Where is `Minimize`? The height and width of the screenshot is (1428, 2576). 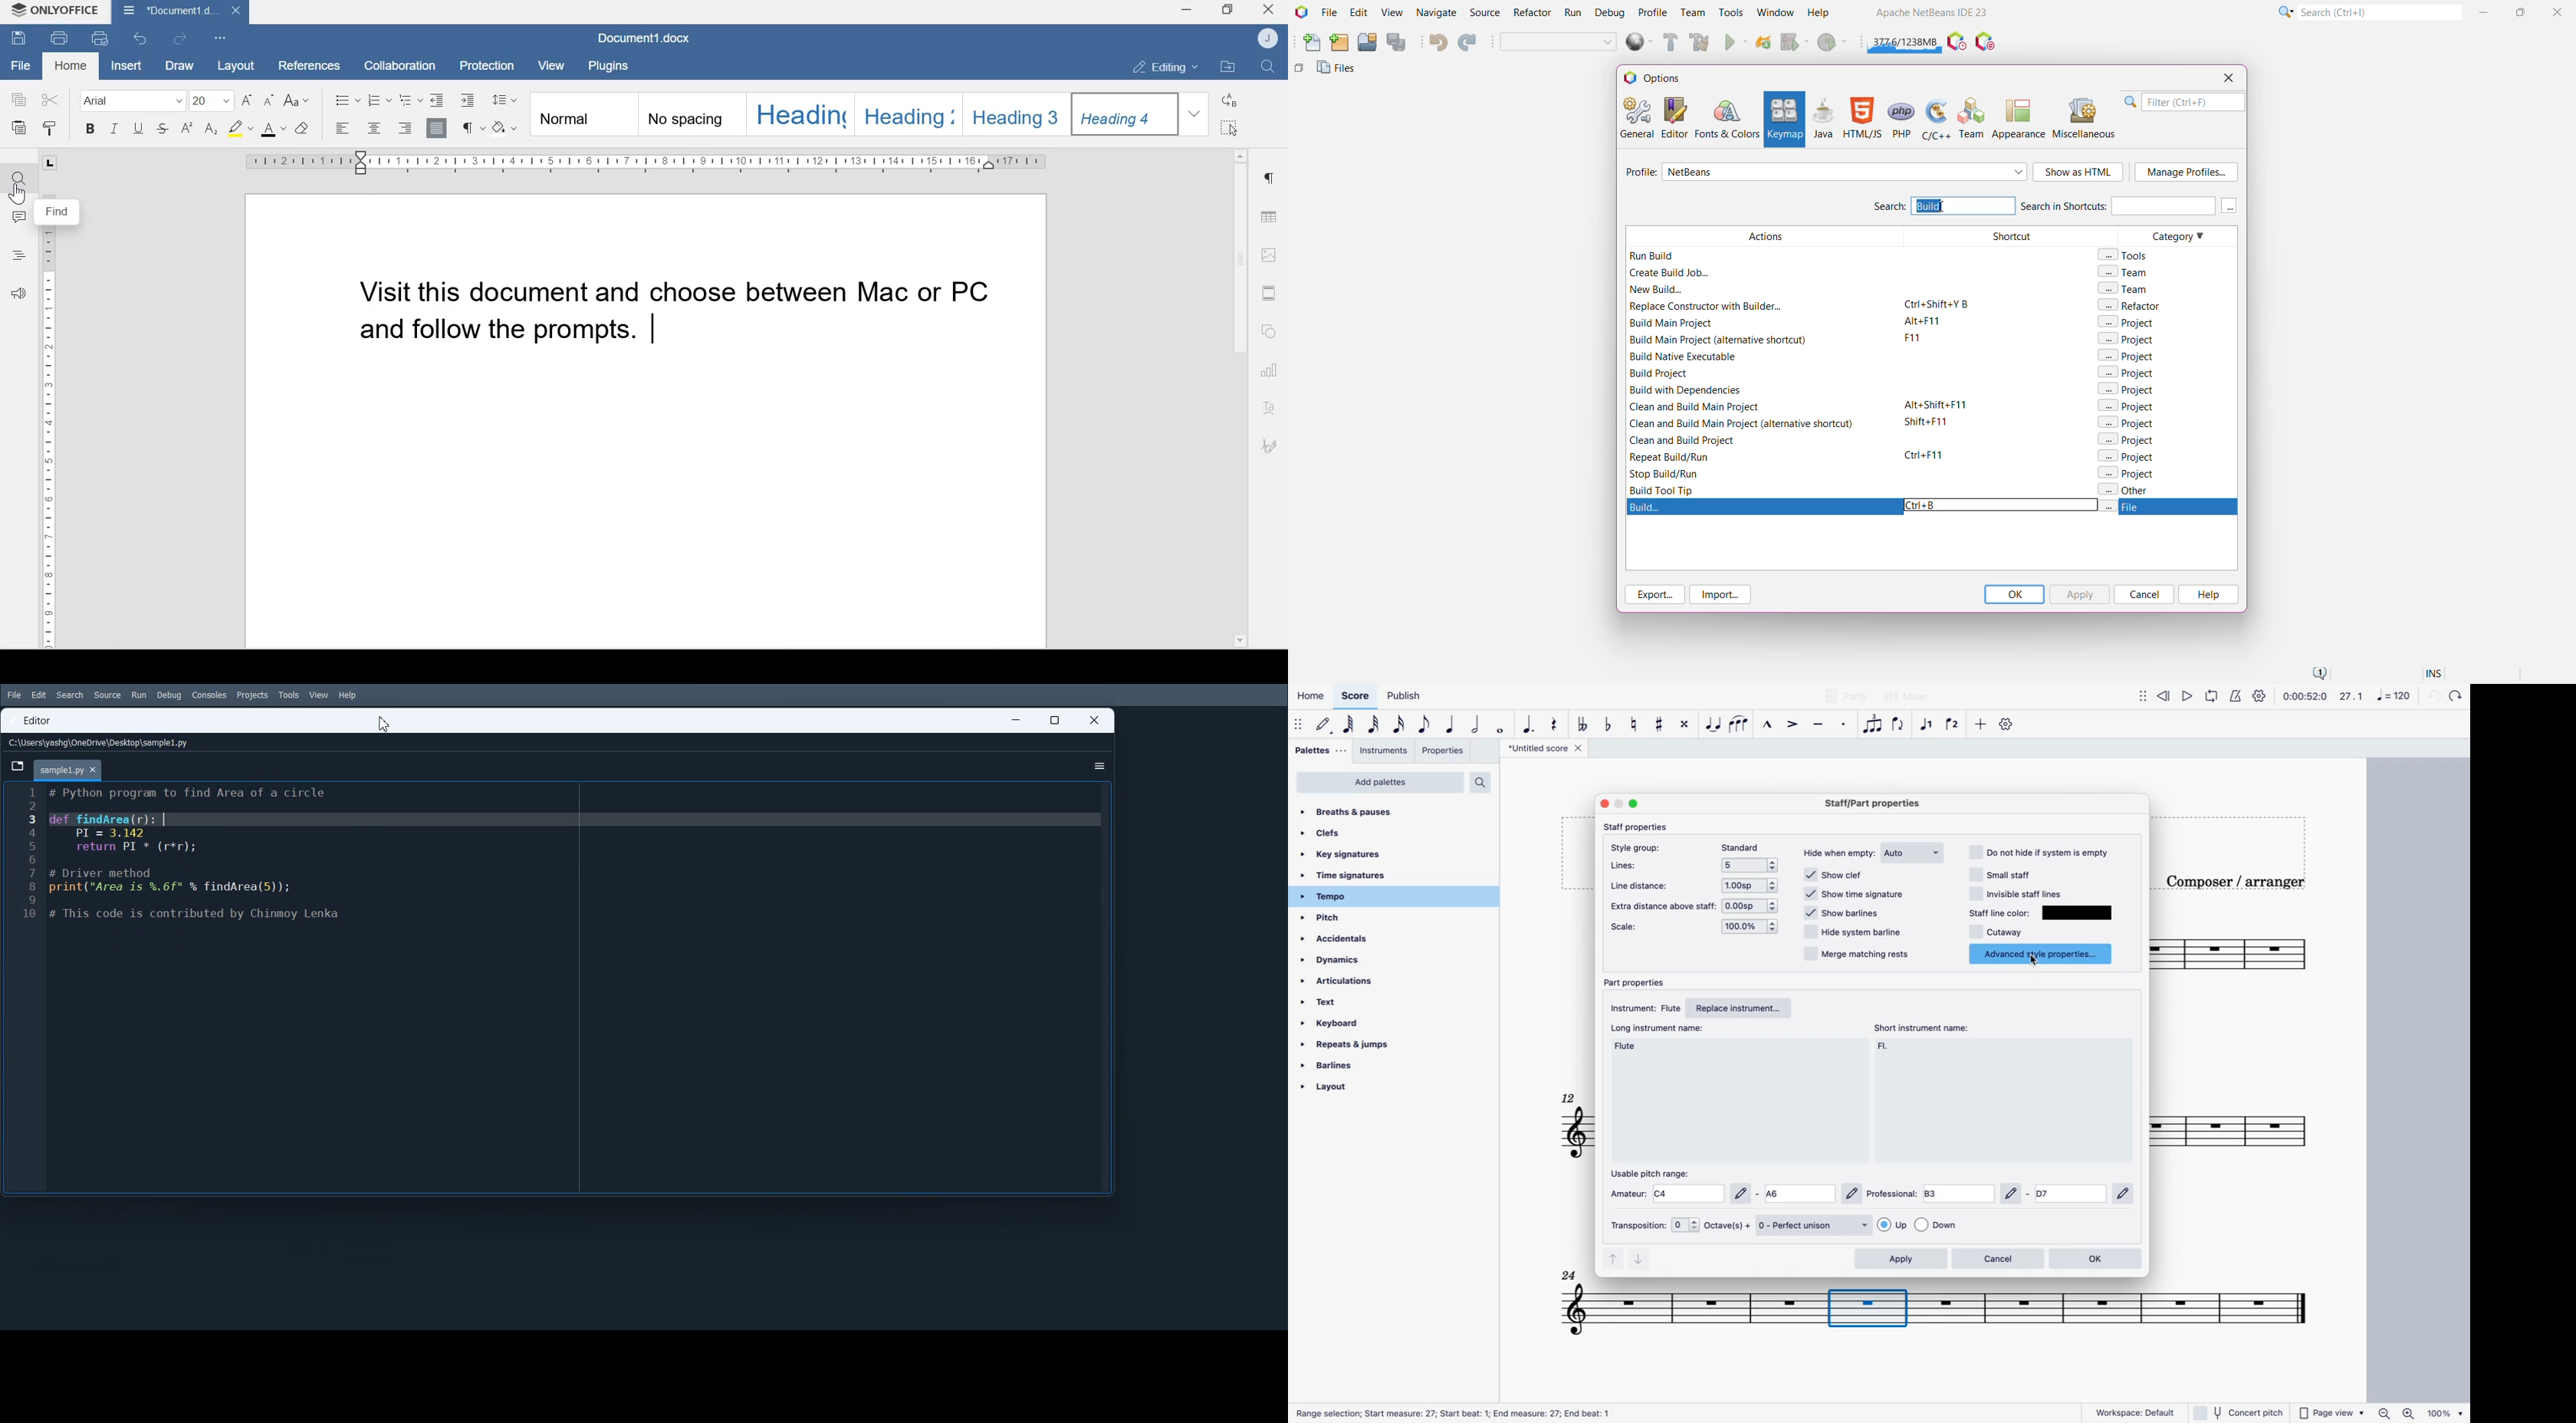 Minimize is located at coordinates (1010, 722).